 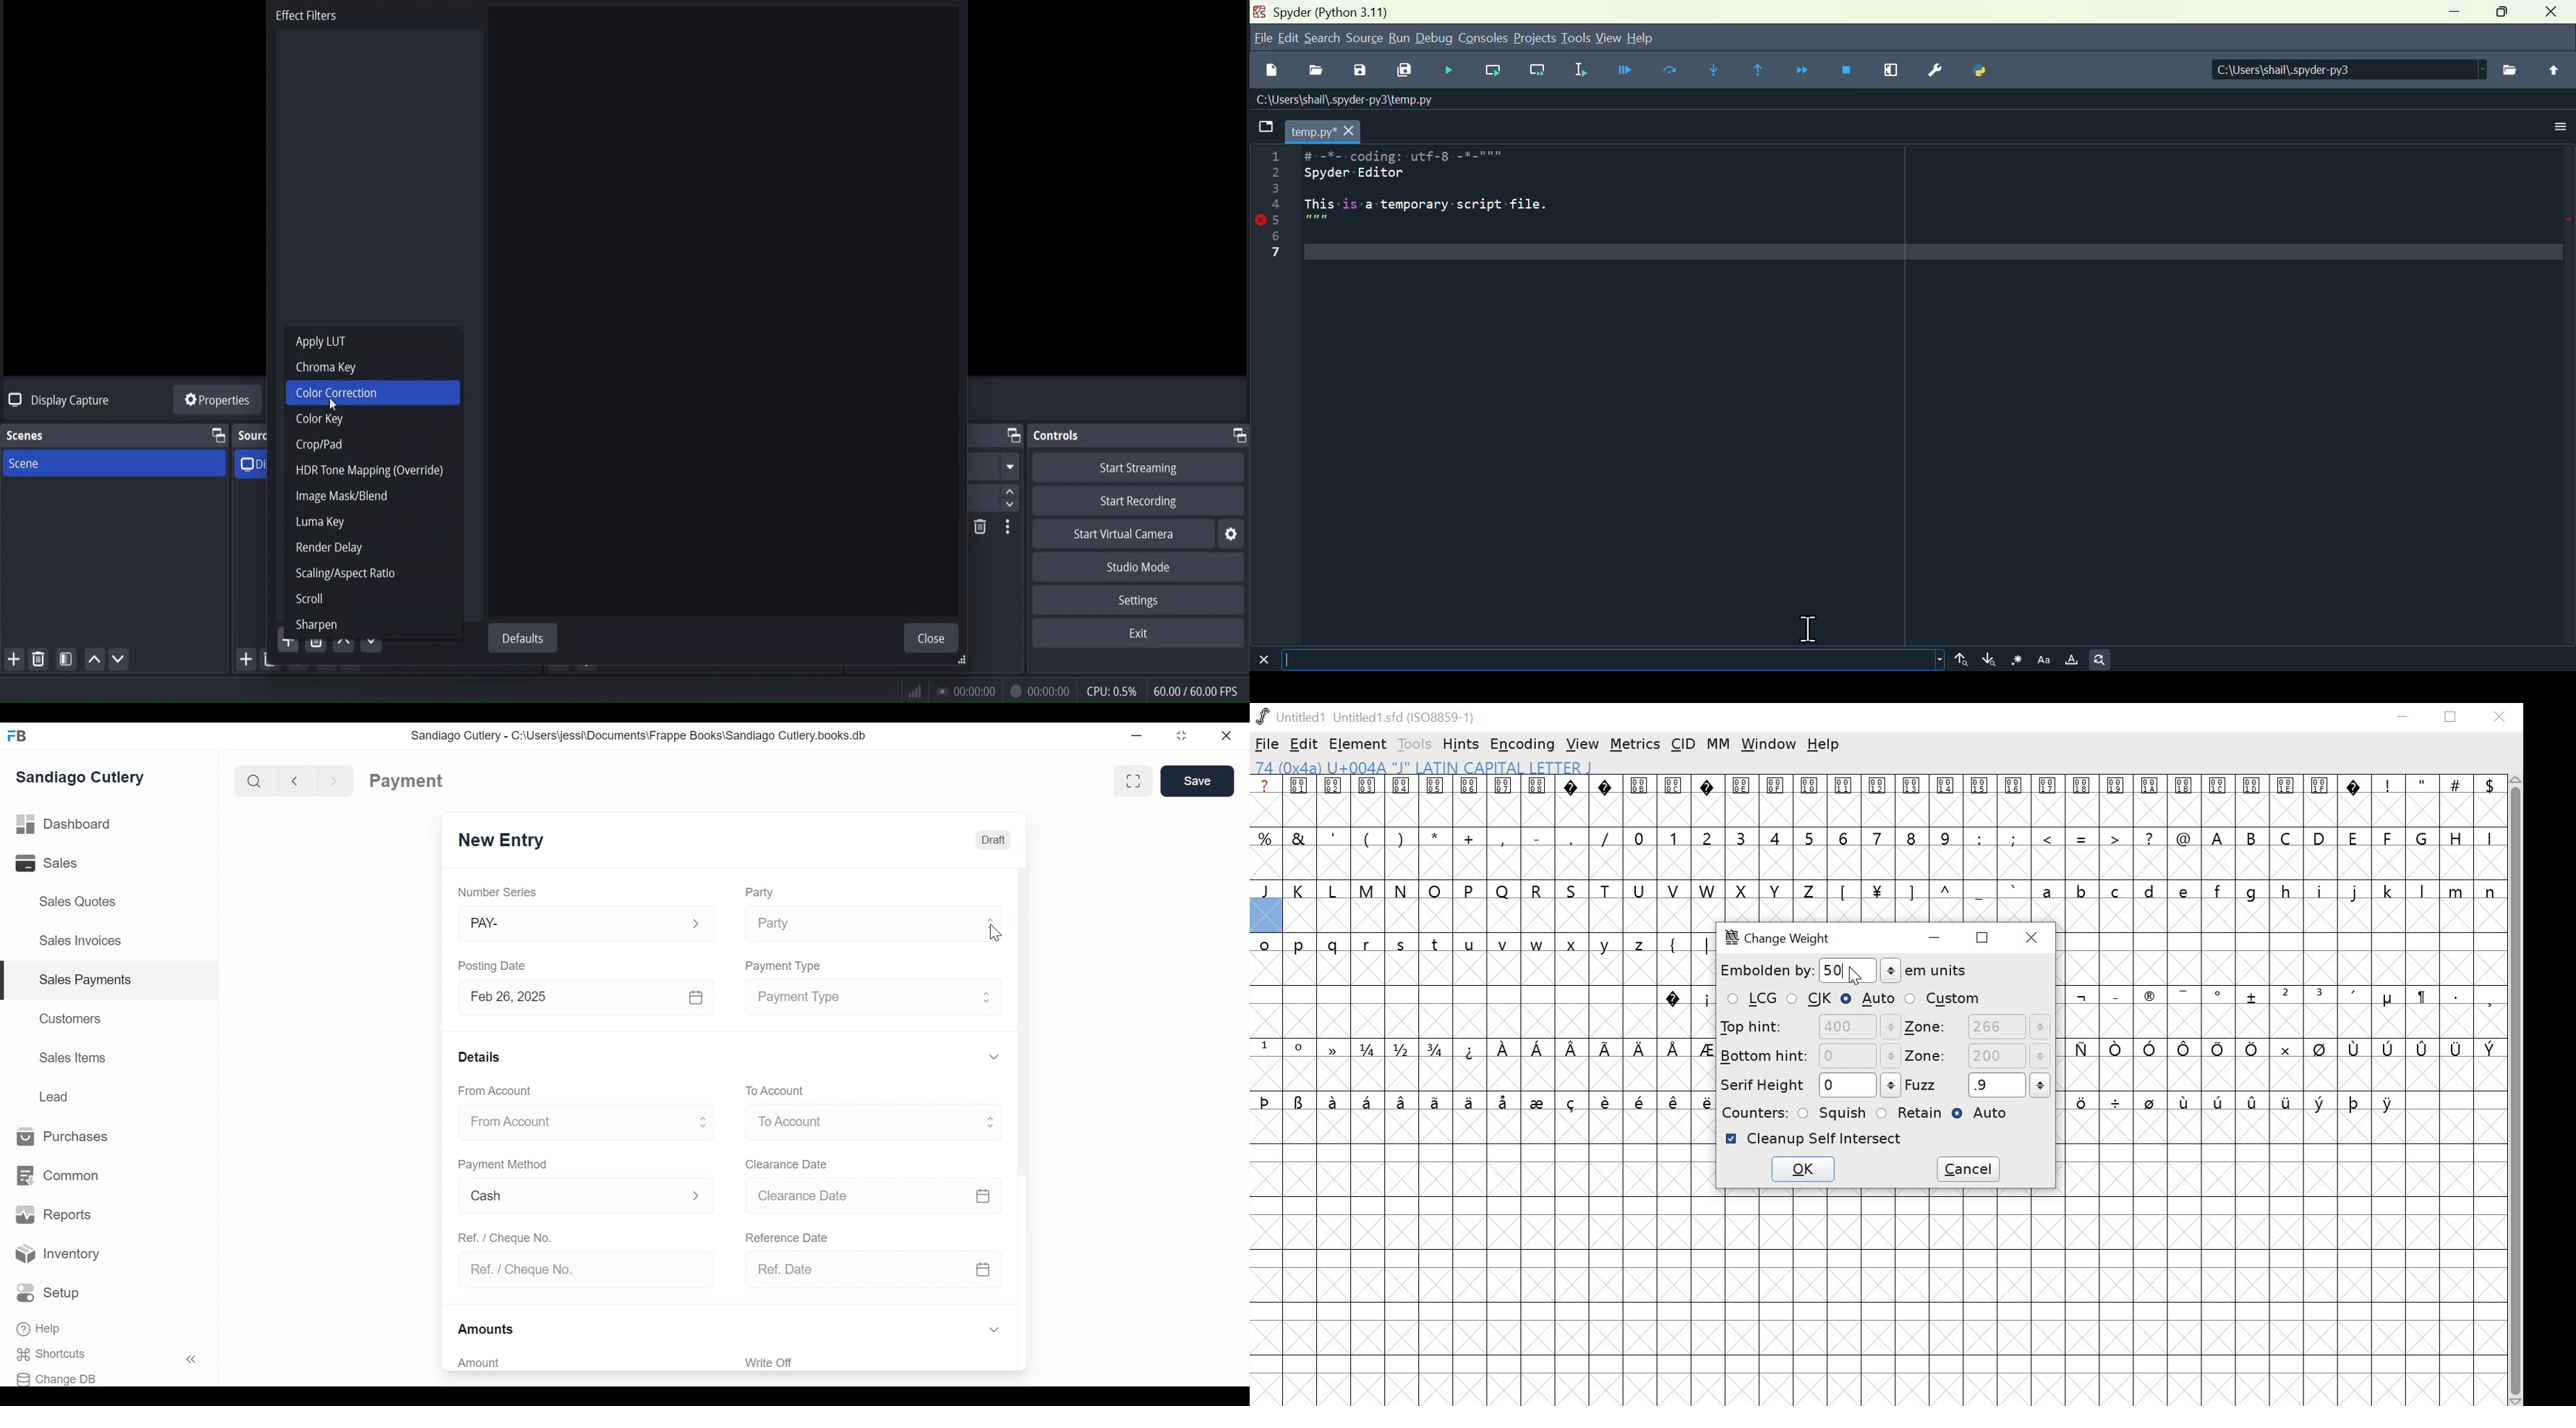 What do you see at coordinates (1462, 745) in the screenshot?
I see `HINTS` at bounding box center [1462, 745].